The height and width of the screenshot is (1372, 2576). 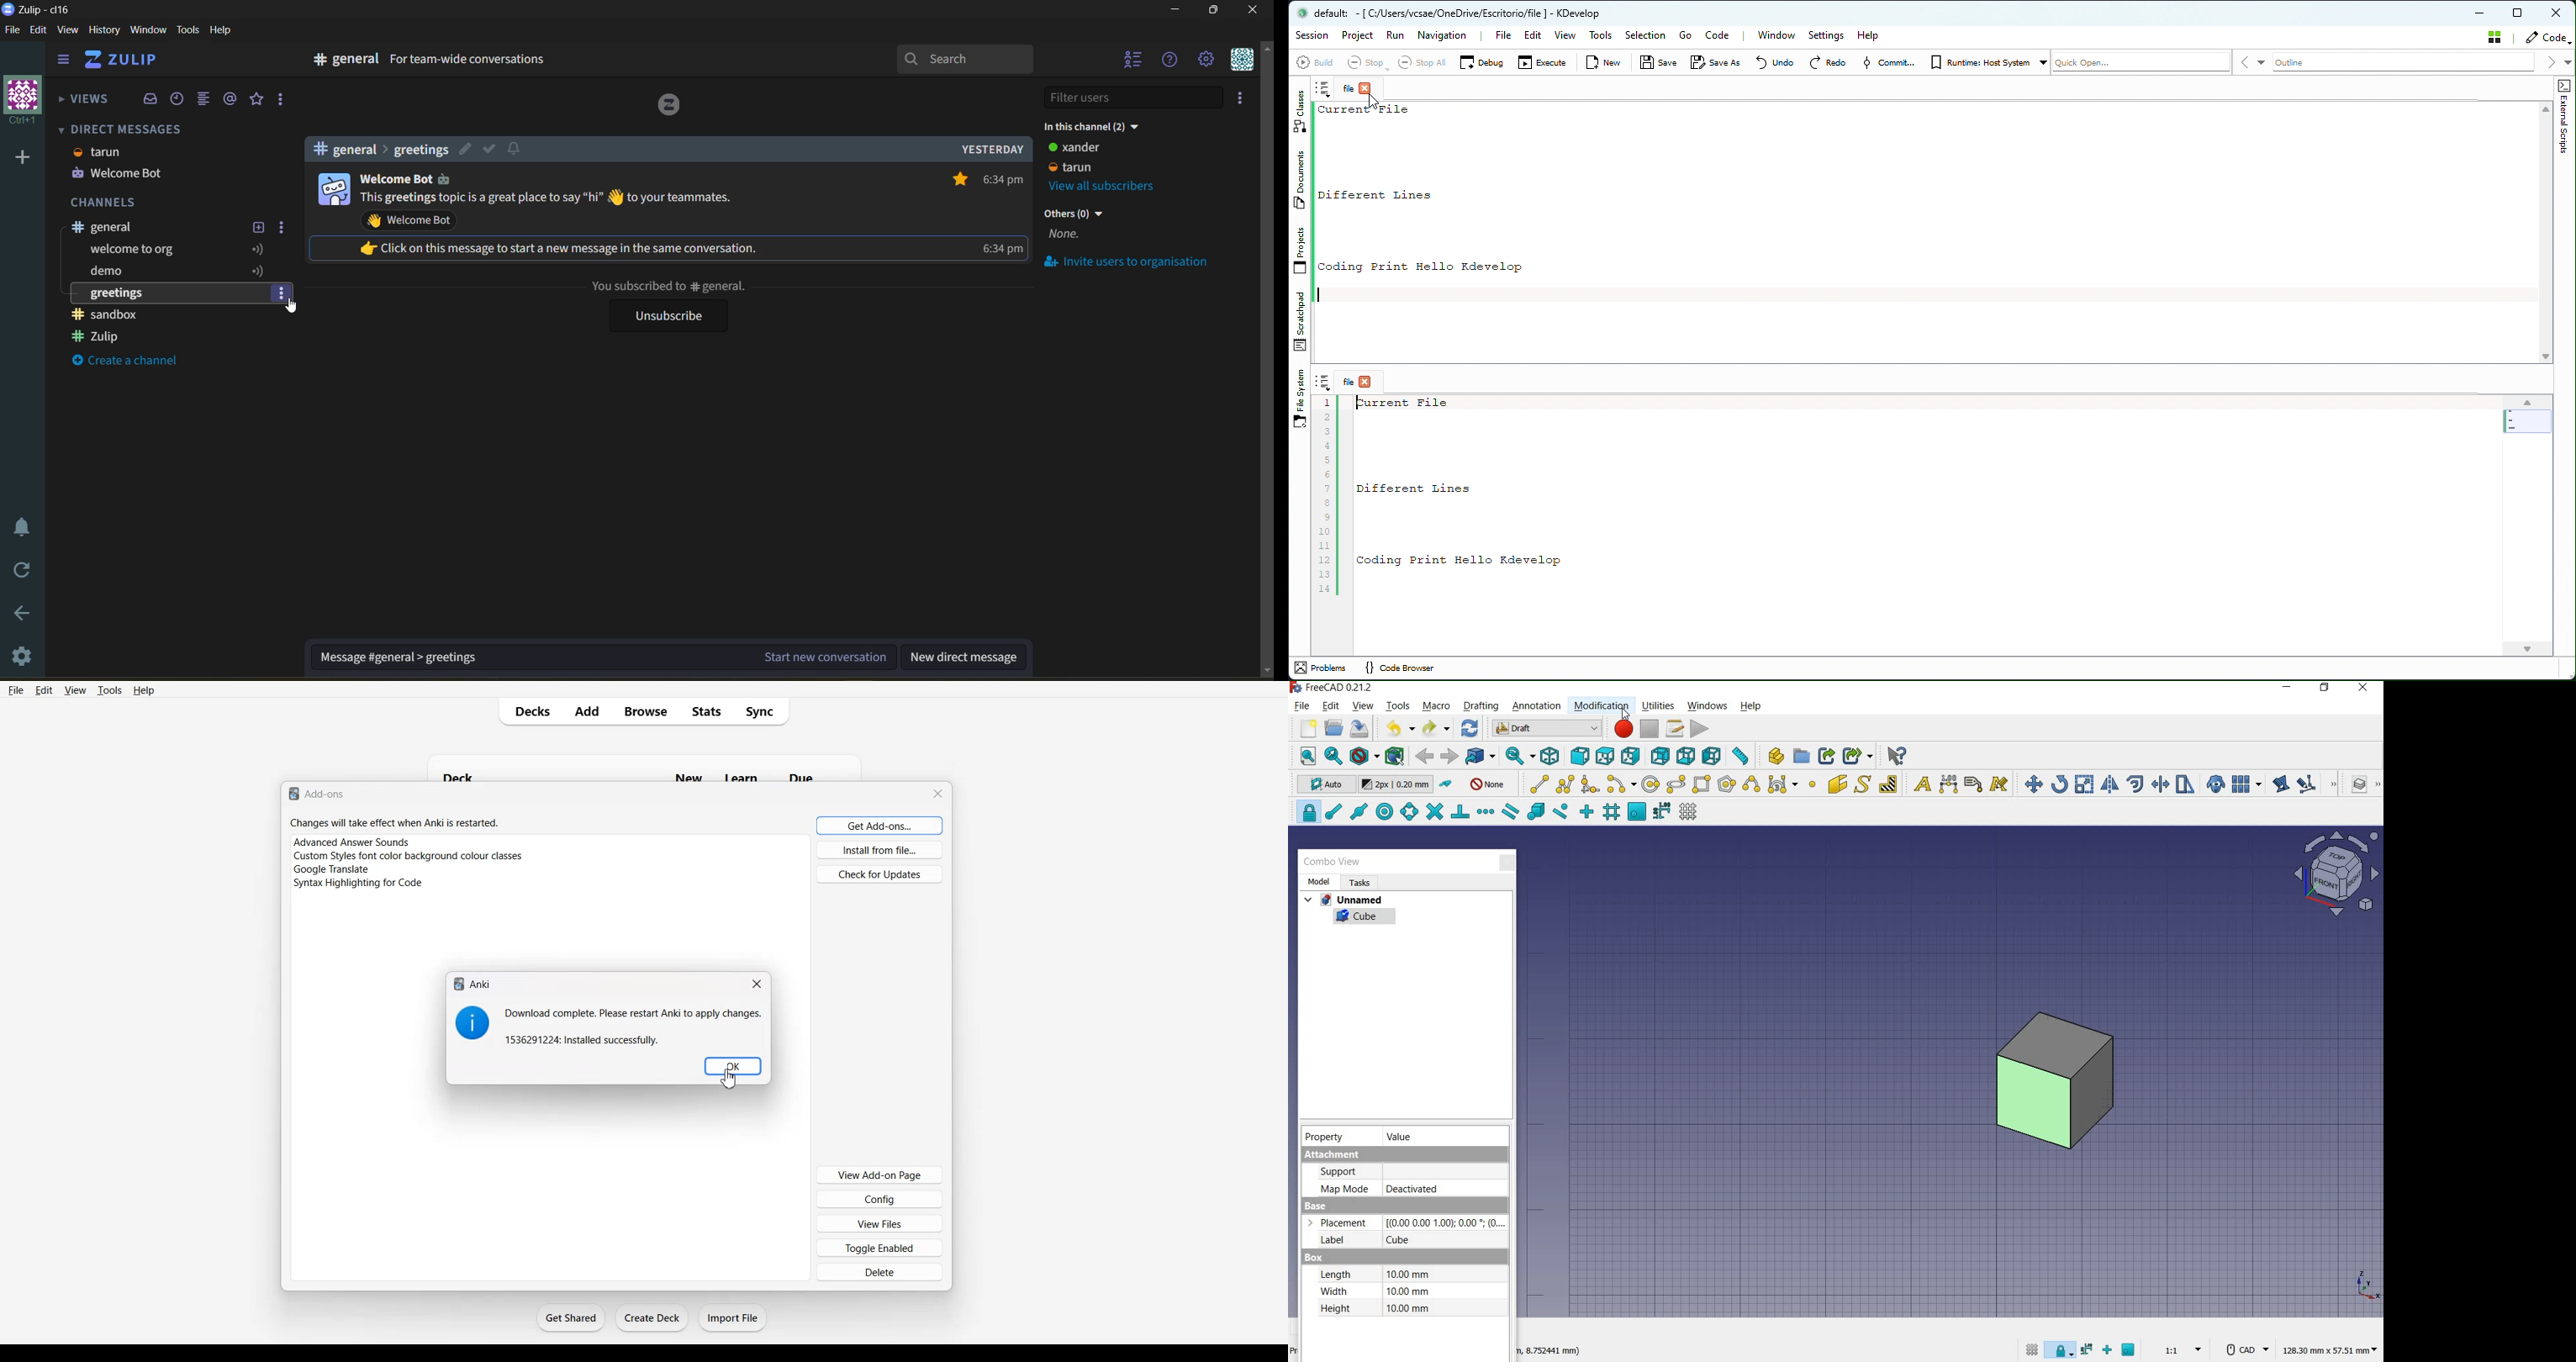 I want to click on snap dimensions, so click(x=2087, y=1349).